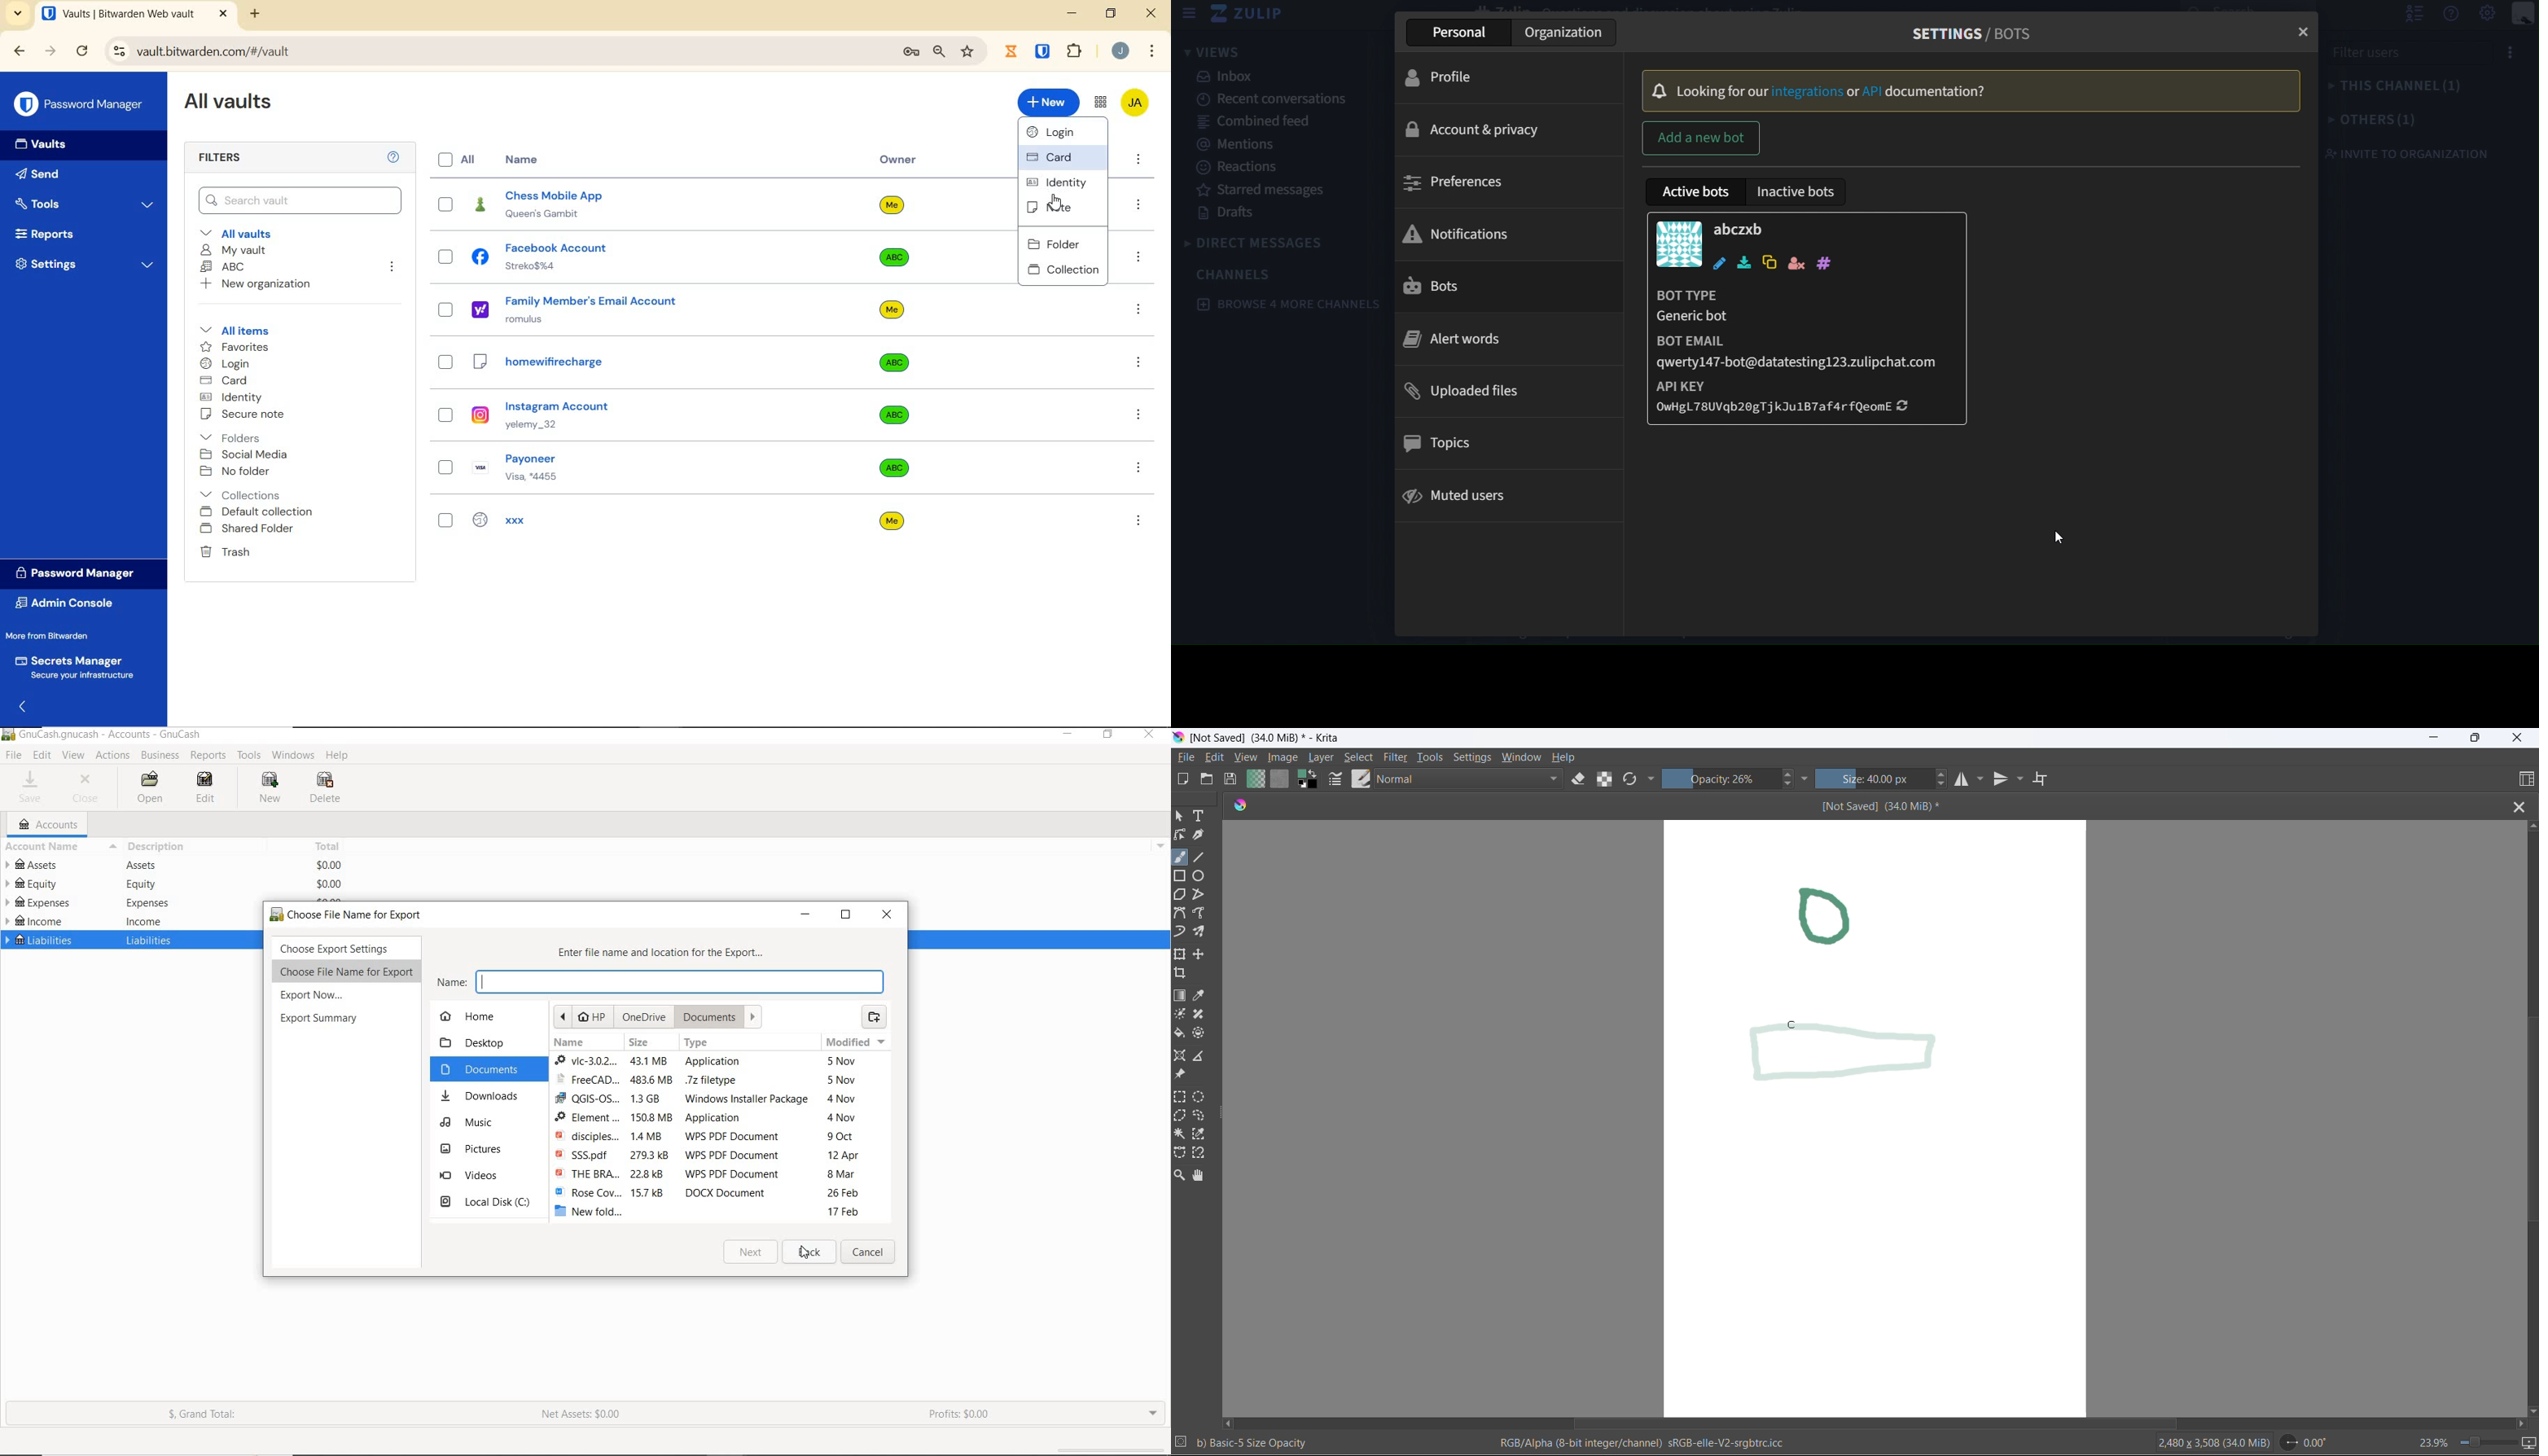 Image resolution: width=2548 pixels, height=1456 pixels. What do you see at coordinates (1241, 142) in the screenshot?
I see `mentions` at bounding box center [1241, 142].